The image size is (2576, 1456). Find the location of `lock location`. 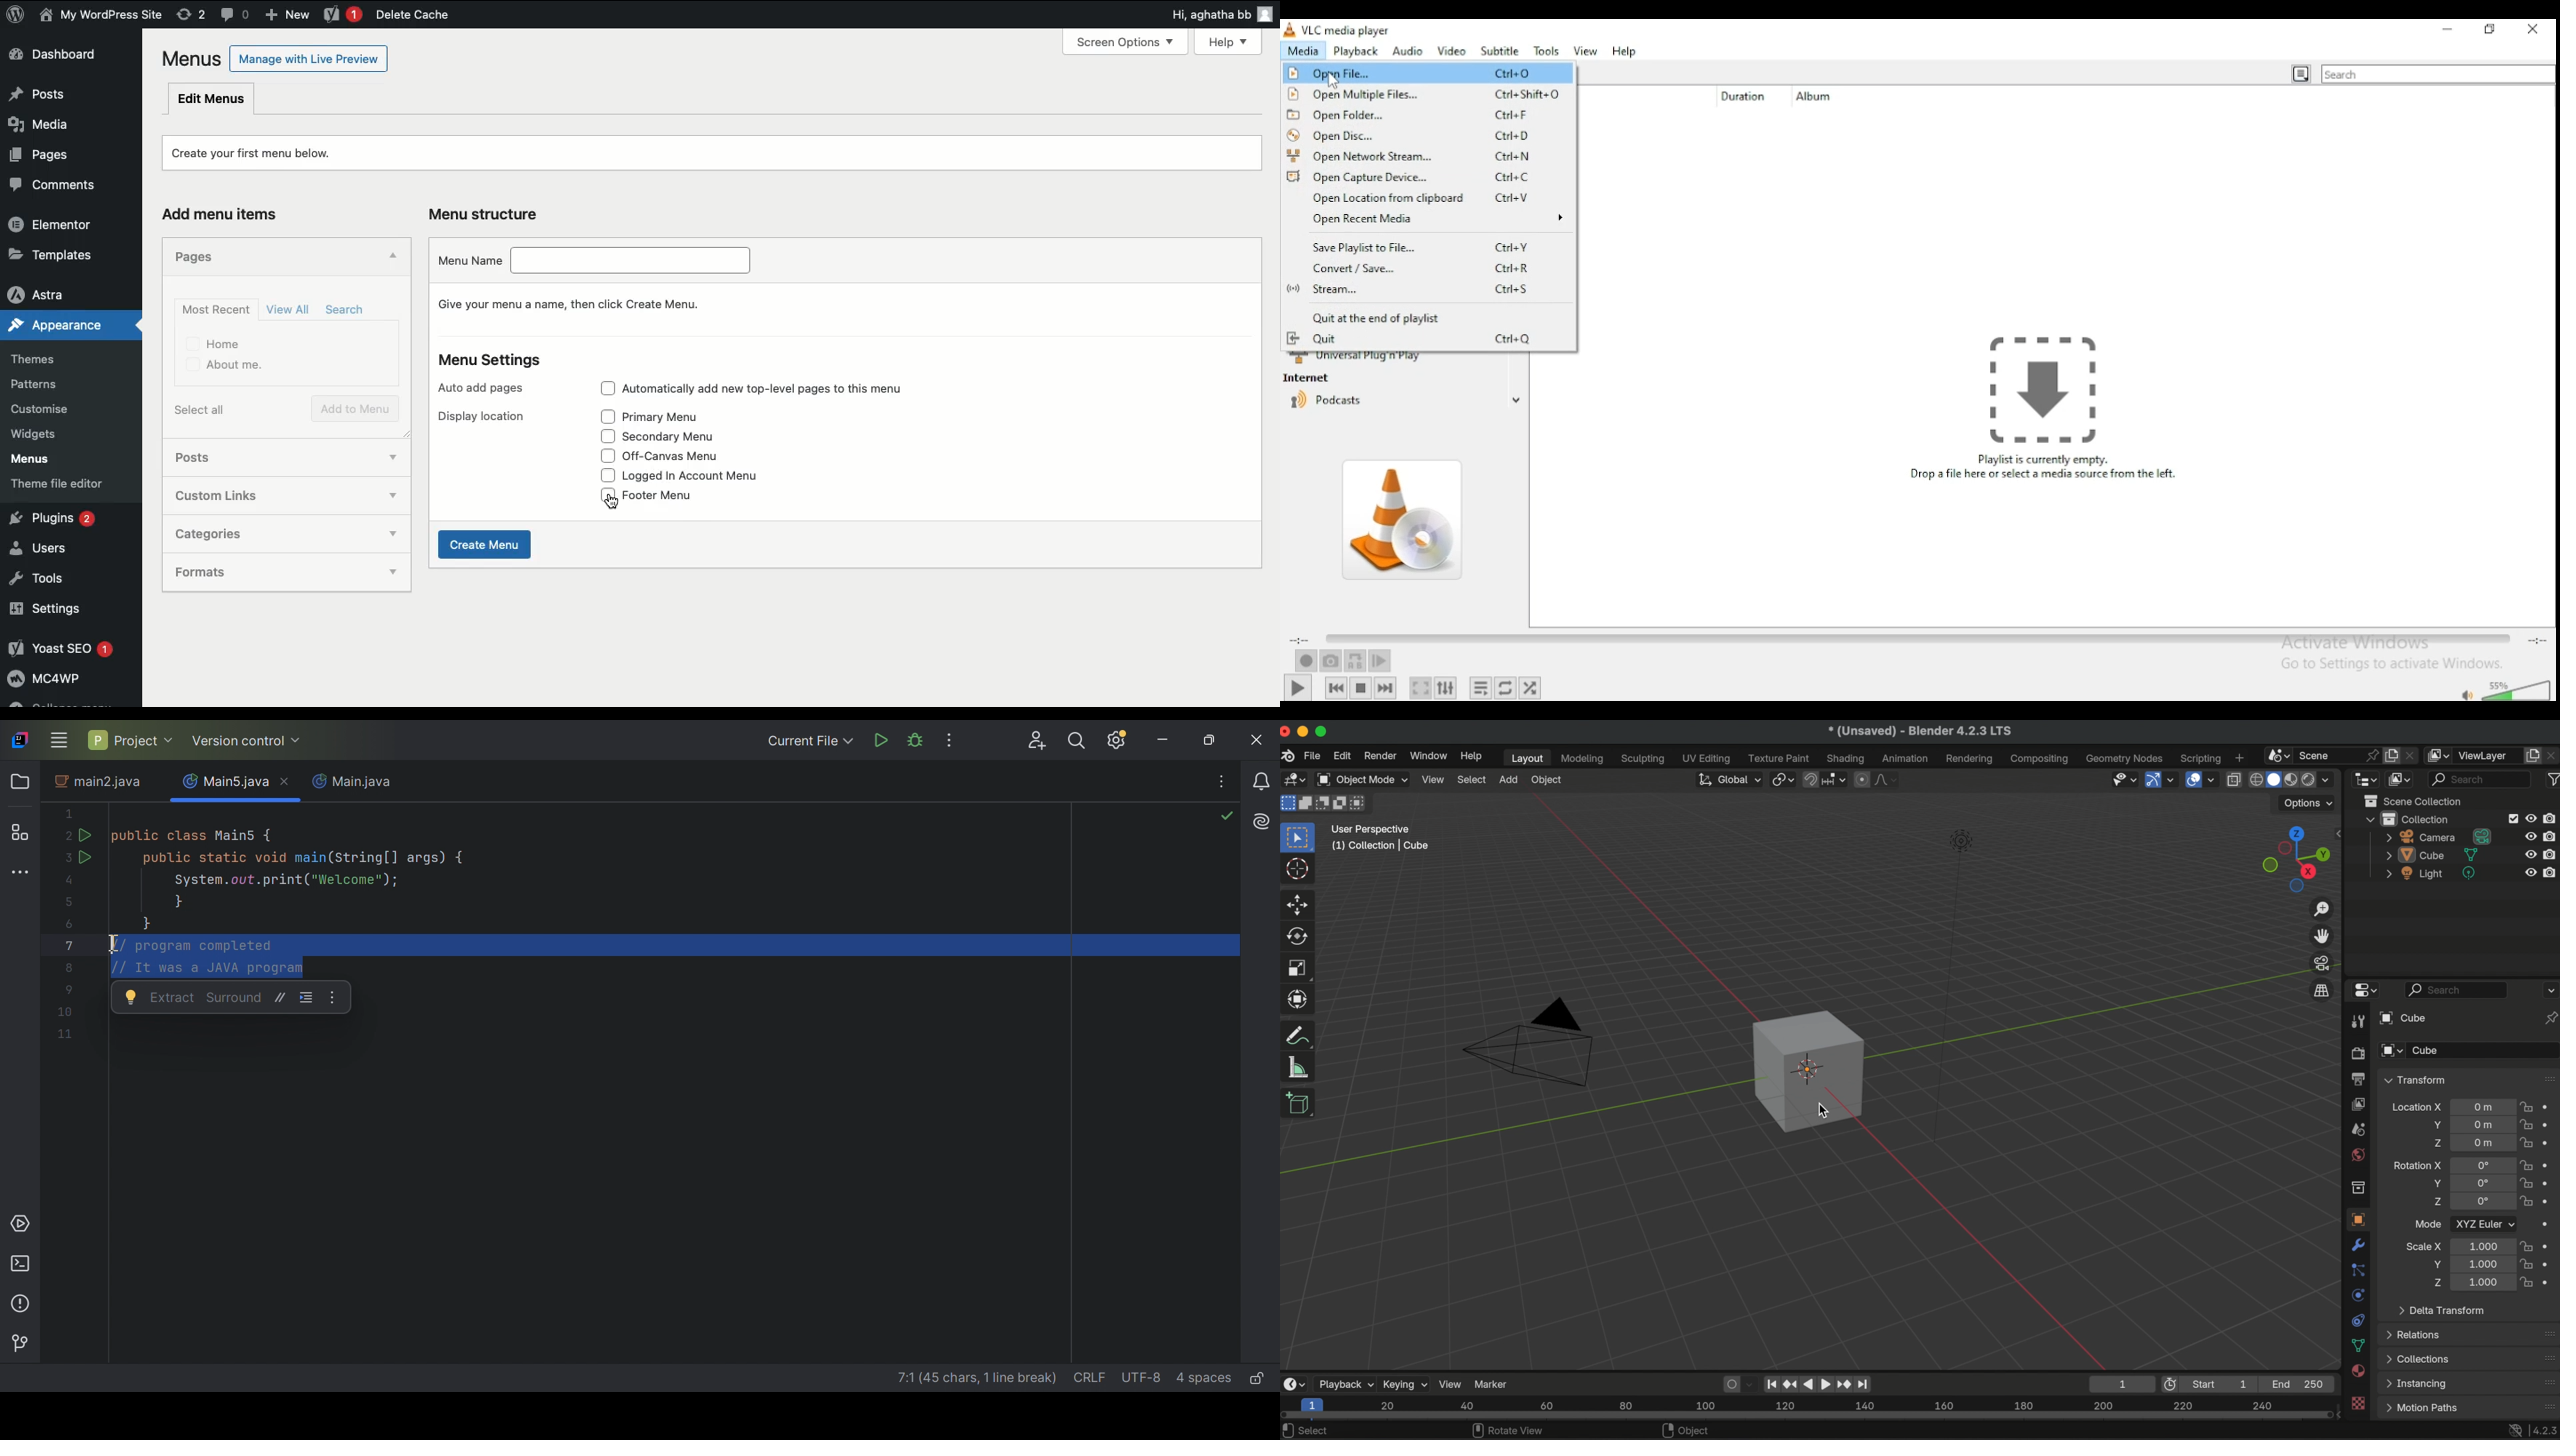

lock location is located at coordinates (2527, 1125).